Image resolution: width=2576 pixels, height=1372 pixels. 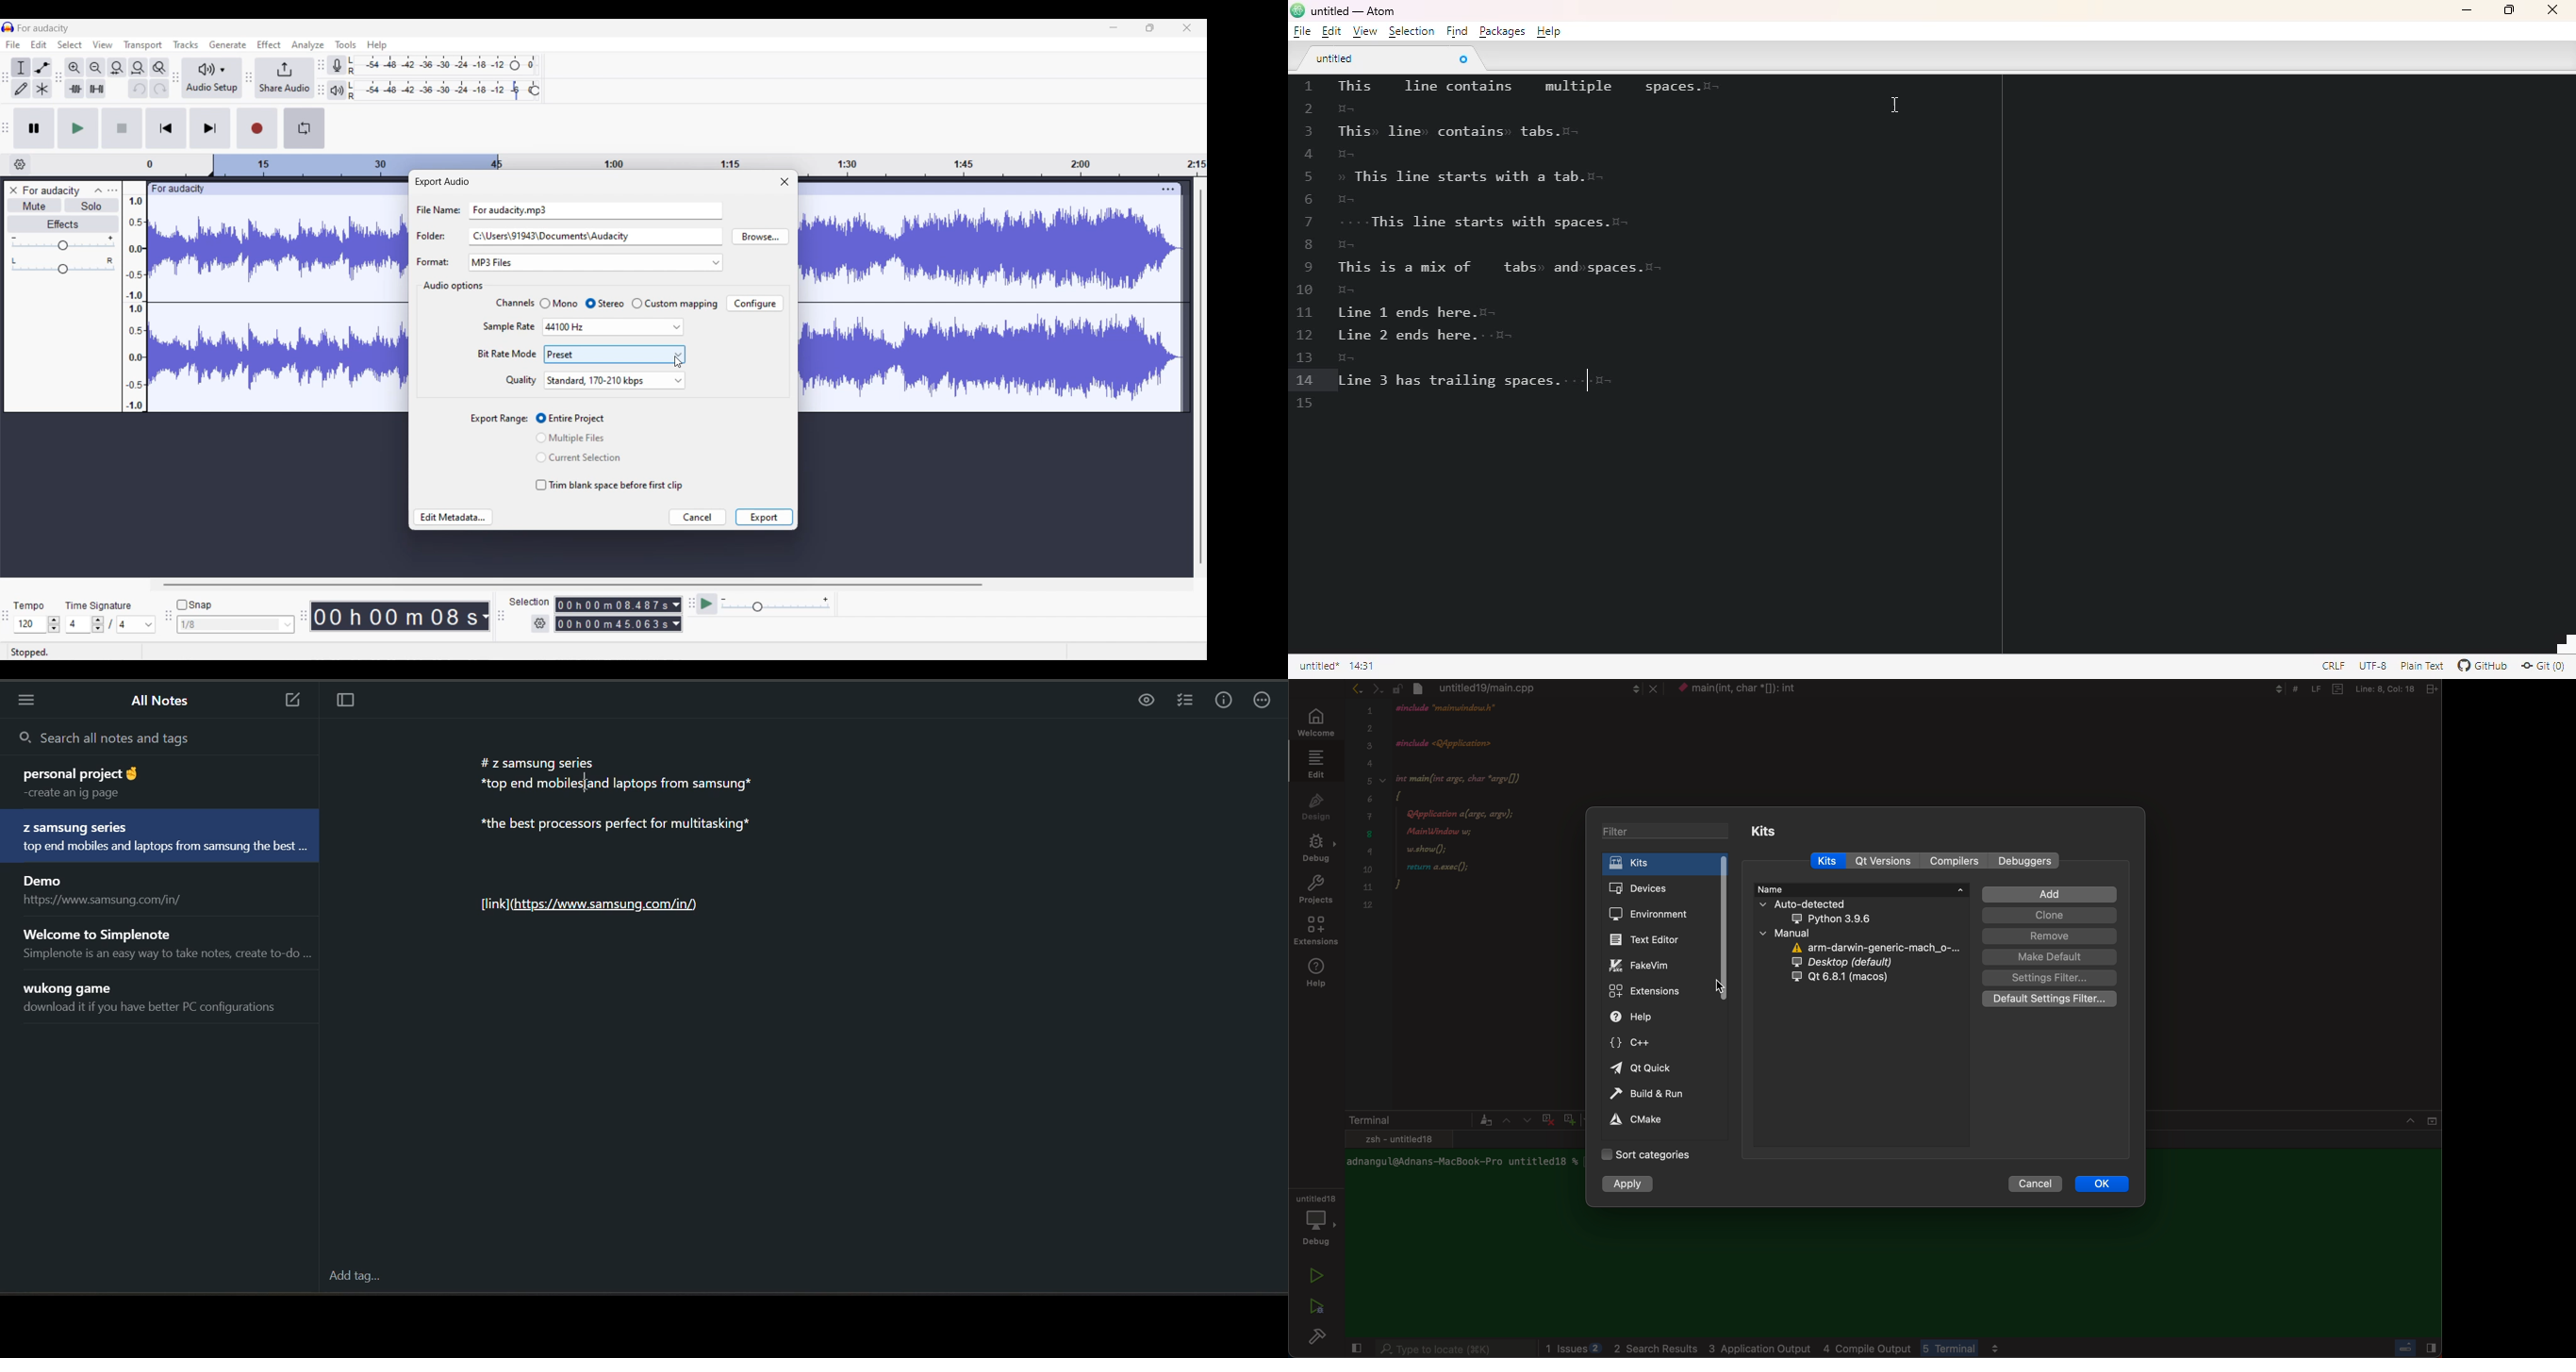 I want to click on packages, so click(x=1501, y=31).